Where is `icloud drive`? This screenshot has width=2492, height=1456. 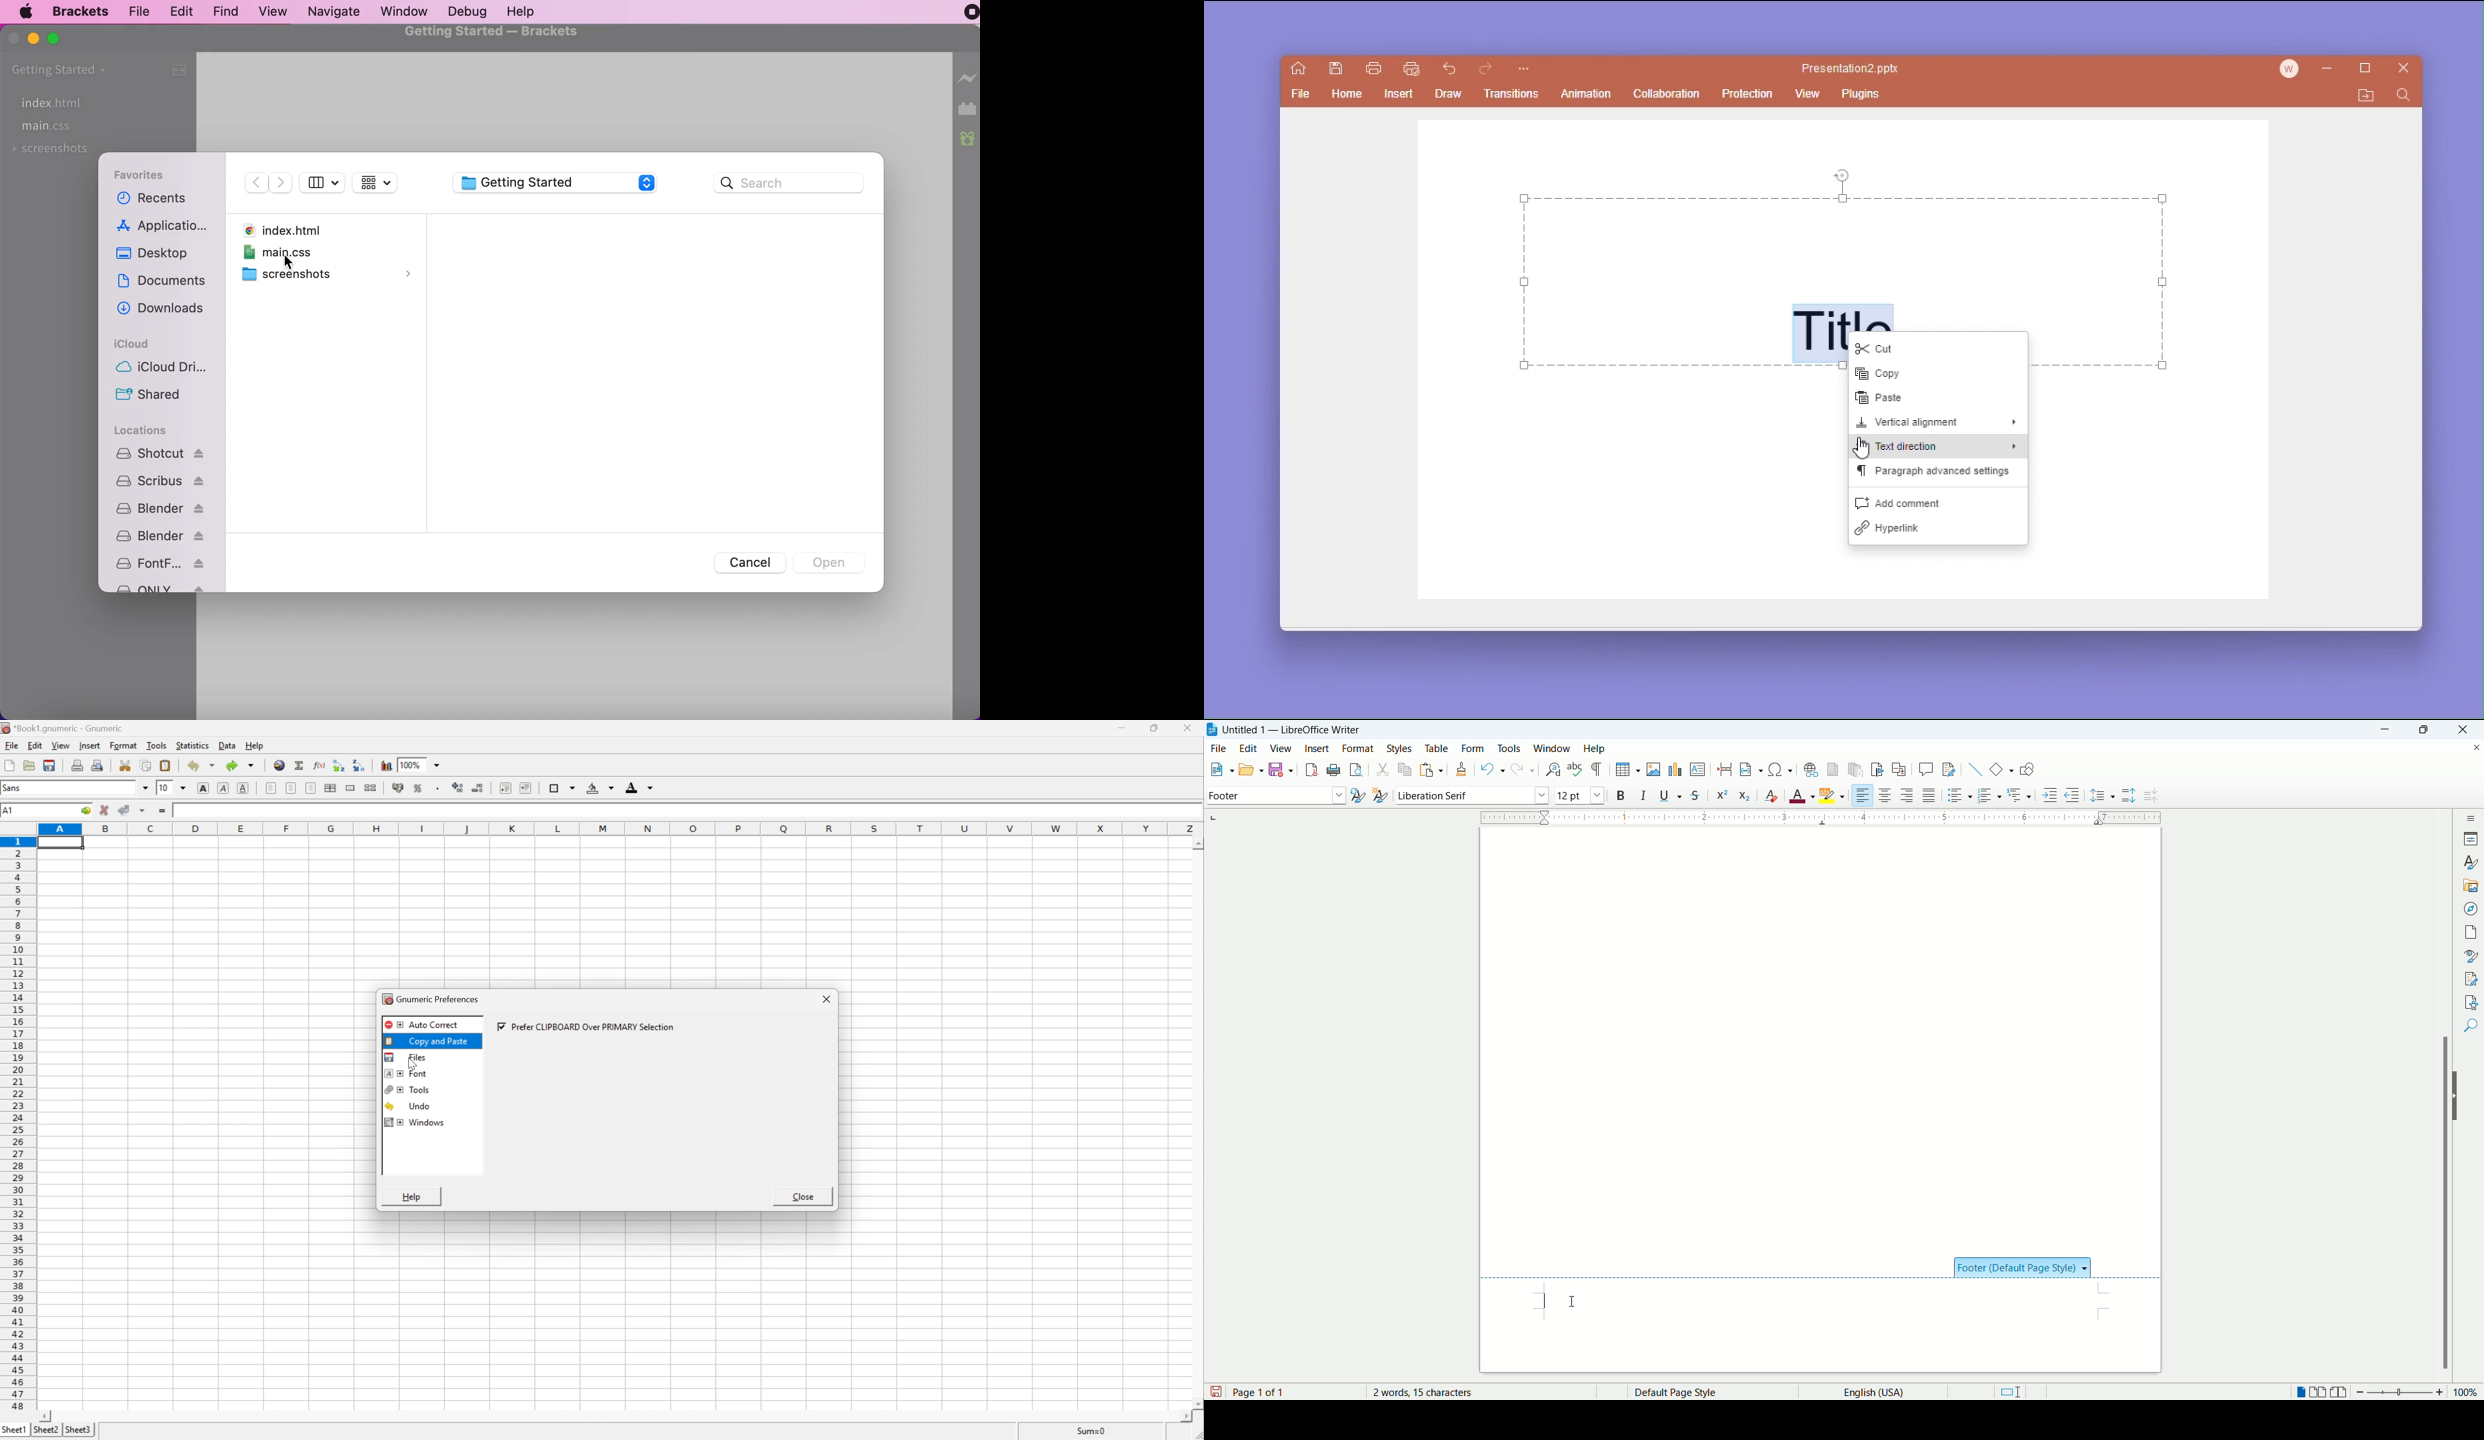 icloud drive is located at coordinates (158, 369).